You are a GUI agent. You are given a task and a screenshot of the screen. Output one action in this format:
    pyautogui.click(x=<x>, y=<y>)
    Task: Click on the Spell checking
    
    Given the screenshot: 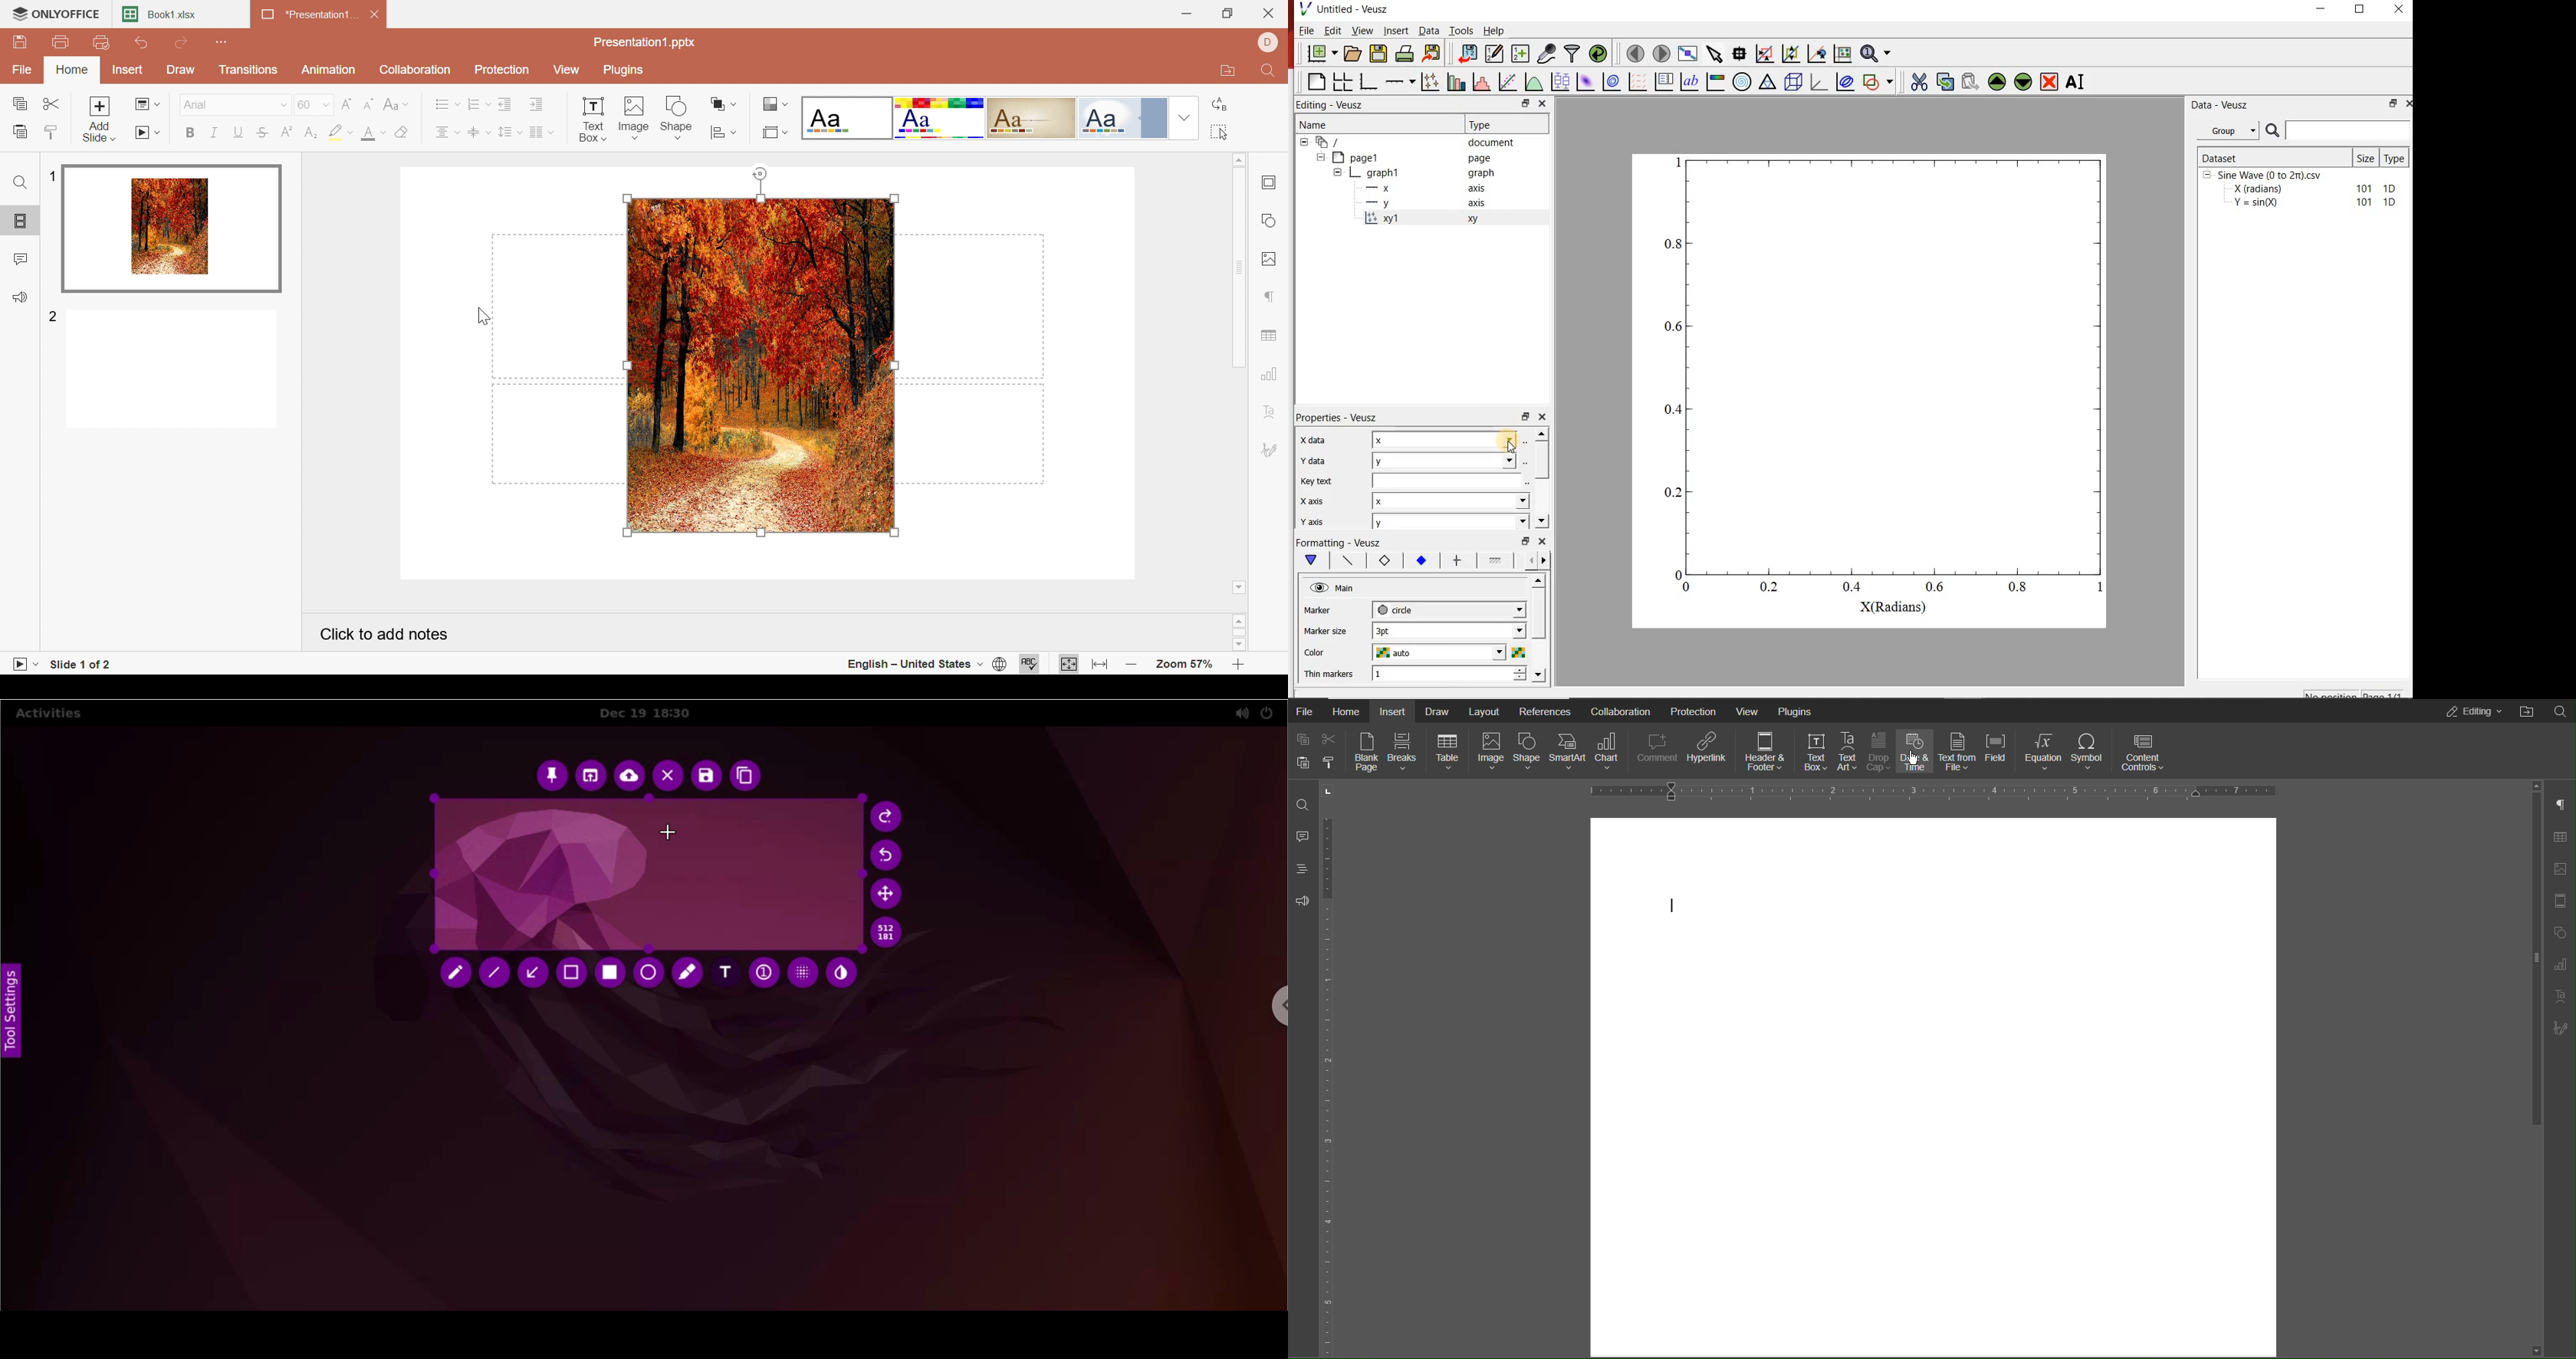 What is the action you would take?
    pyautogui.click(x=1026, y=667)
    